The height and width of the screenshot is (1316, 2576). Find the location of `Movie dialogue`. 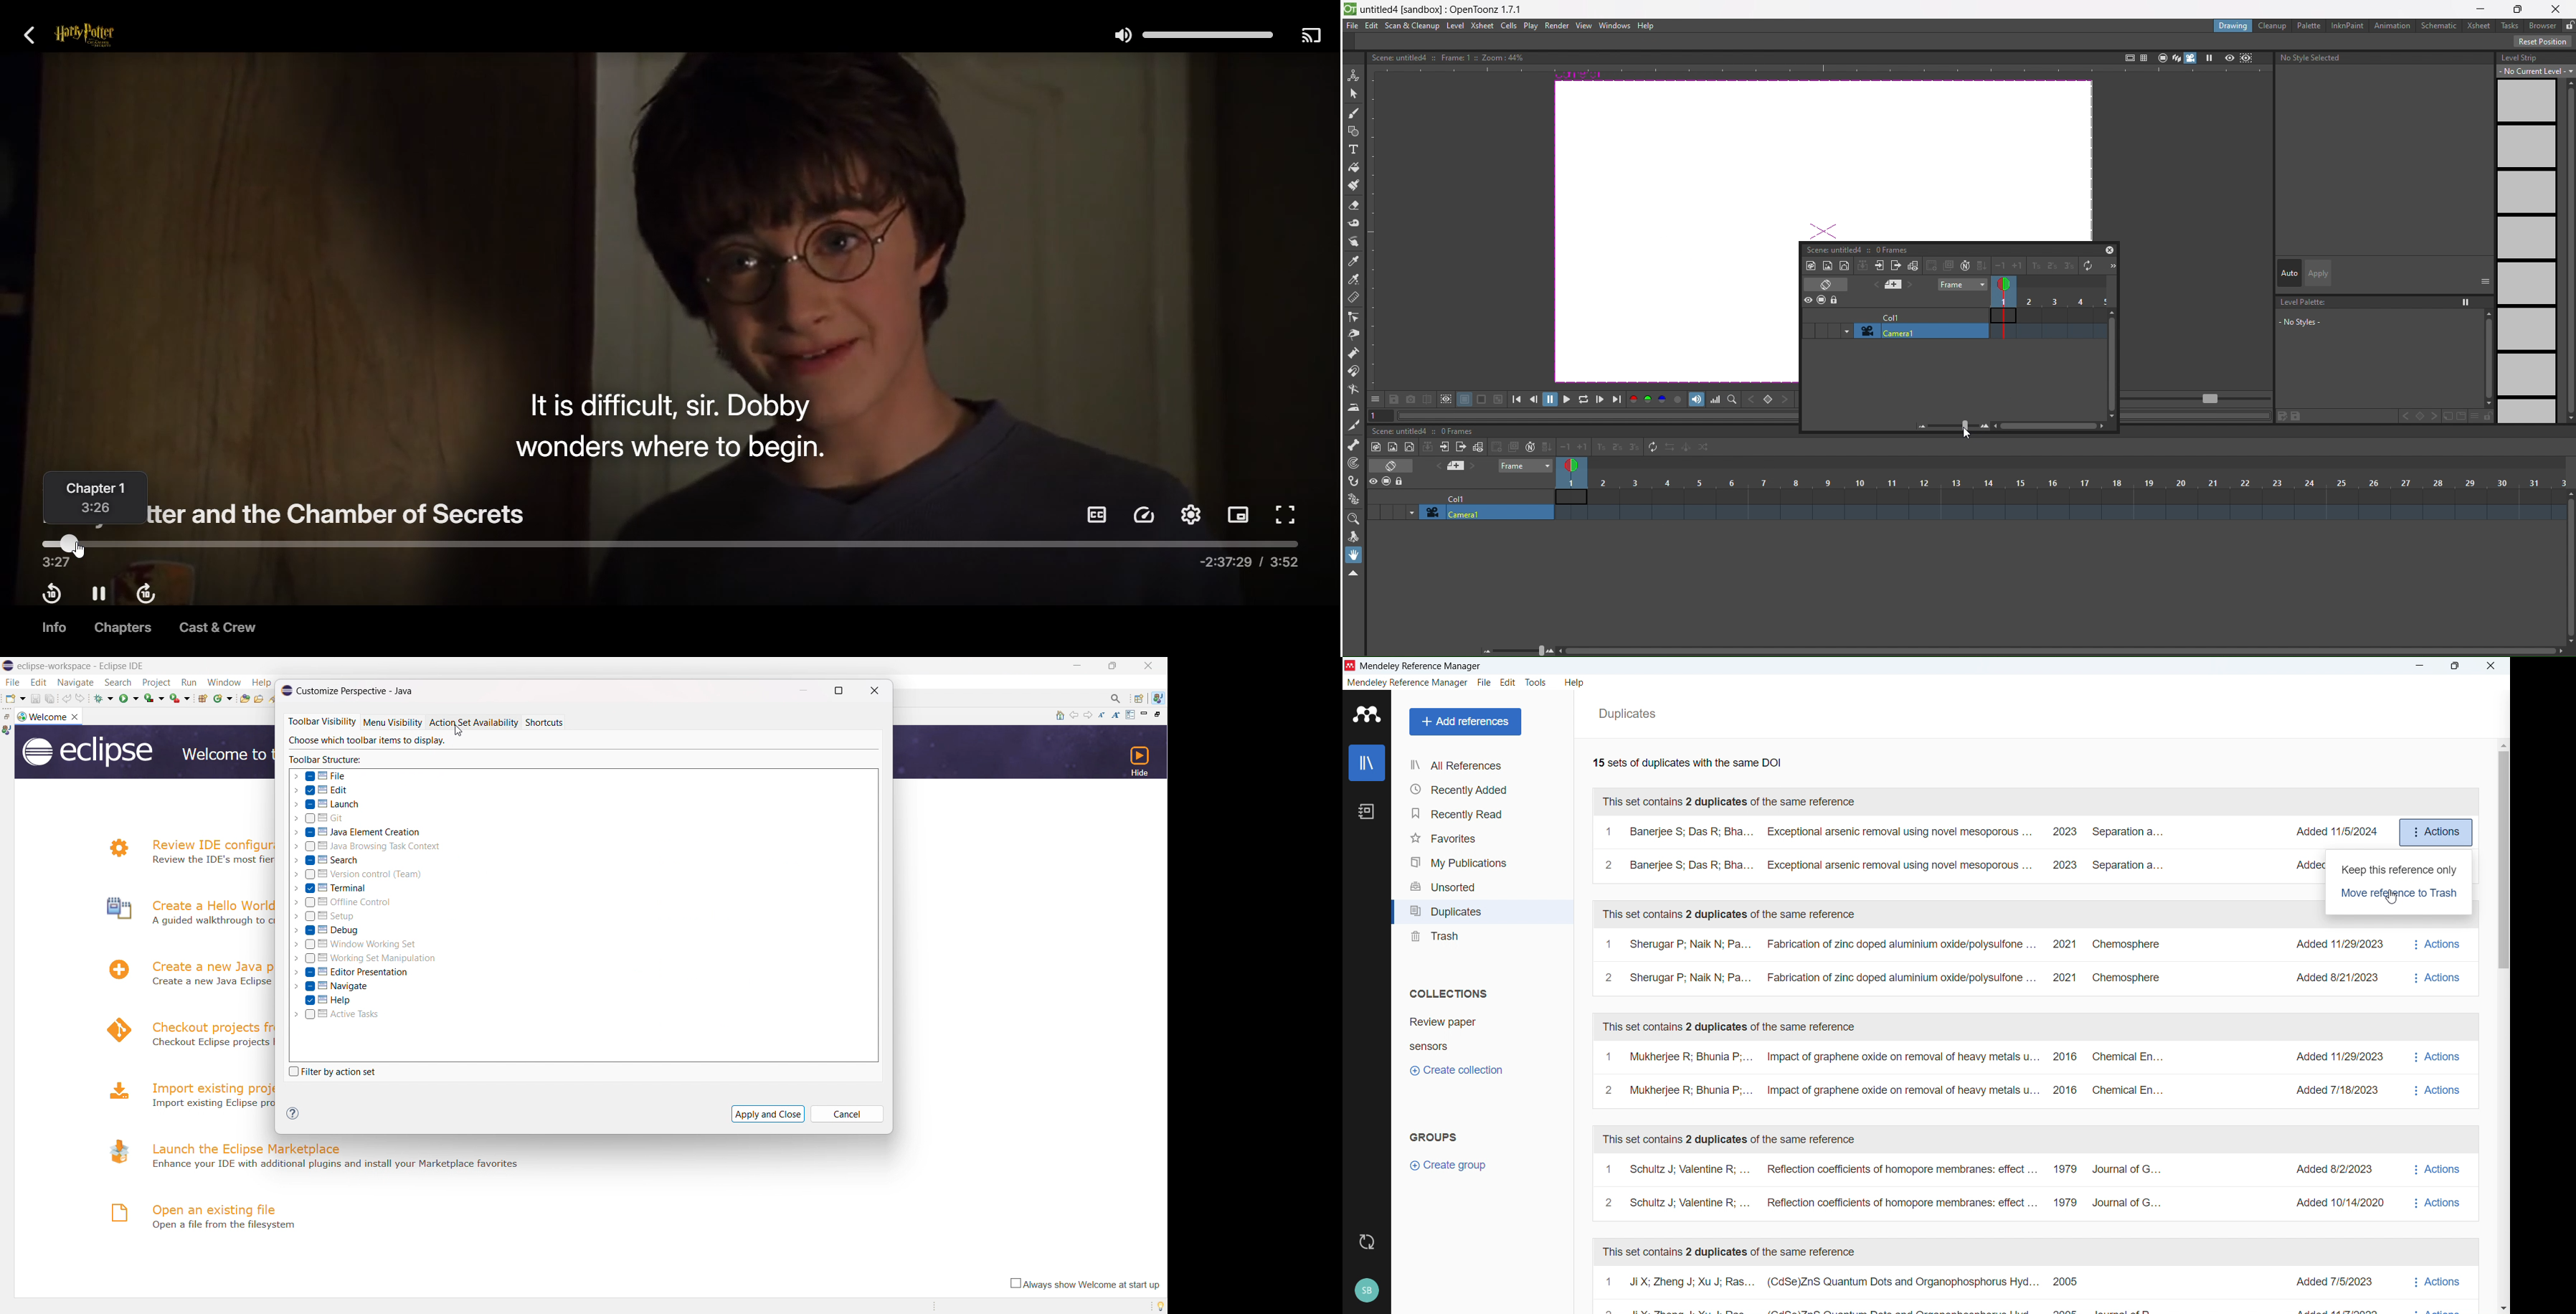

Movie dialogue is located at coordinates (668, 424).